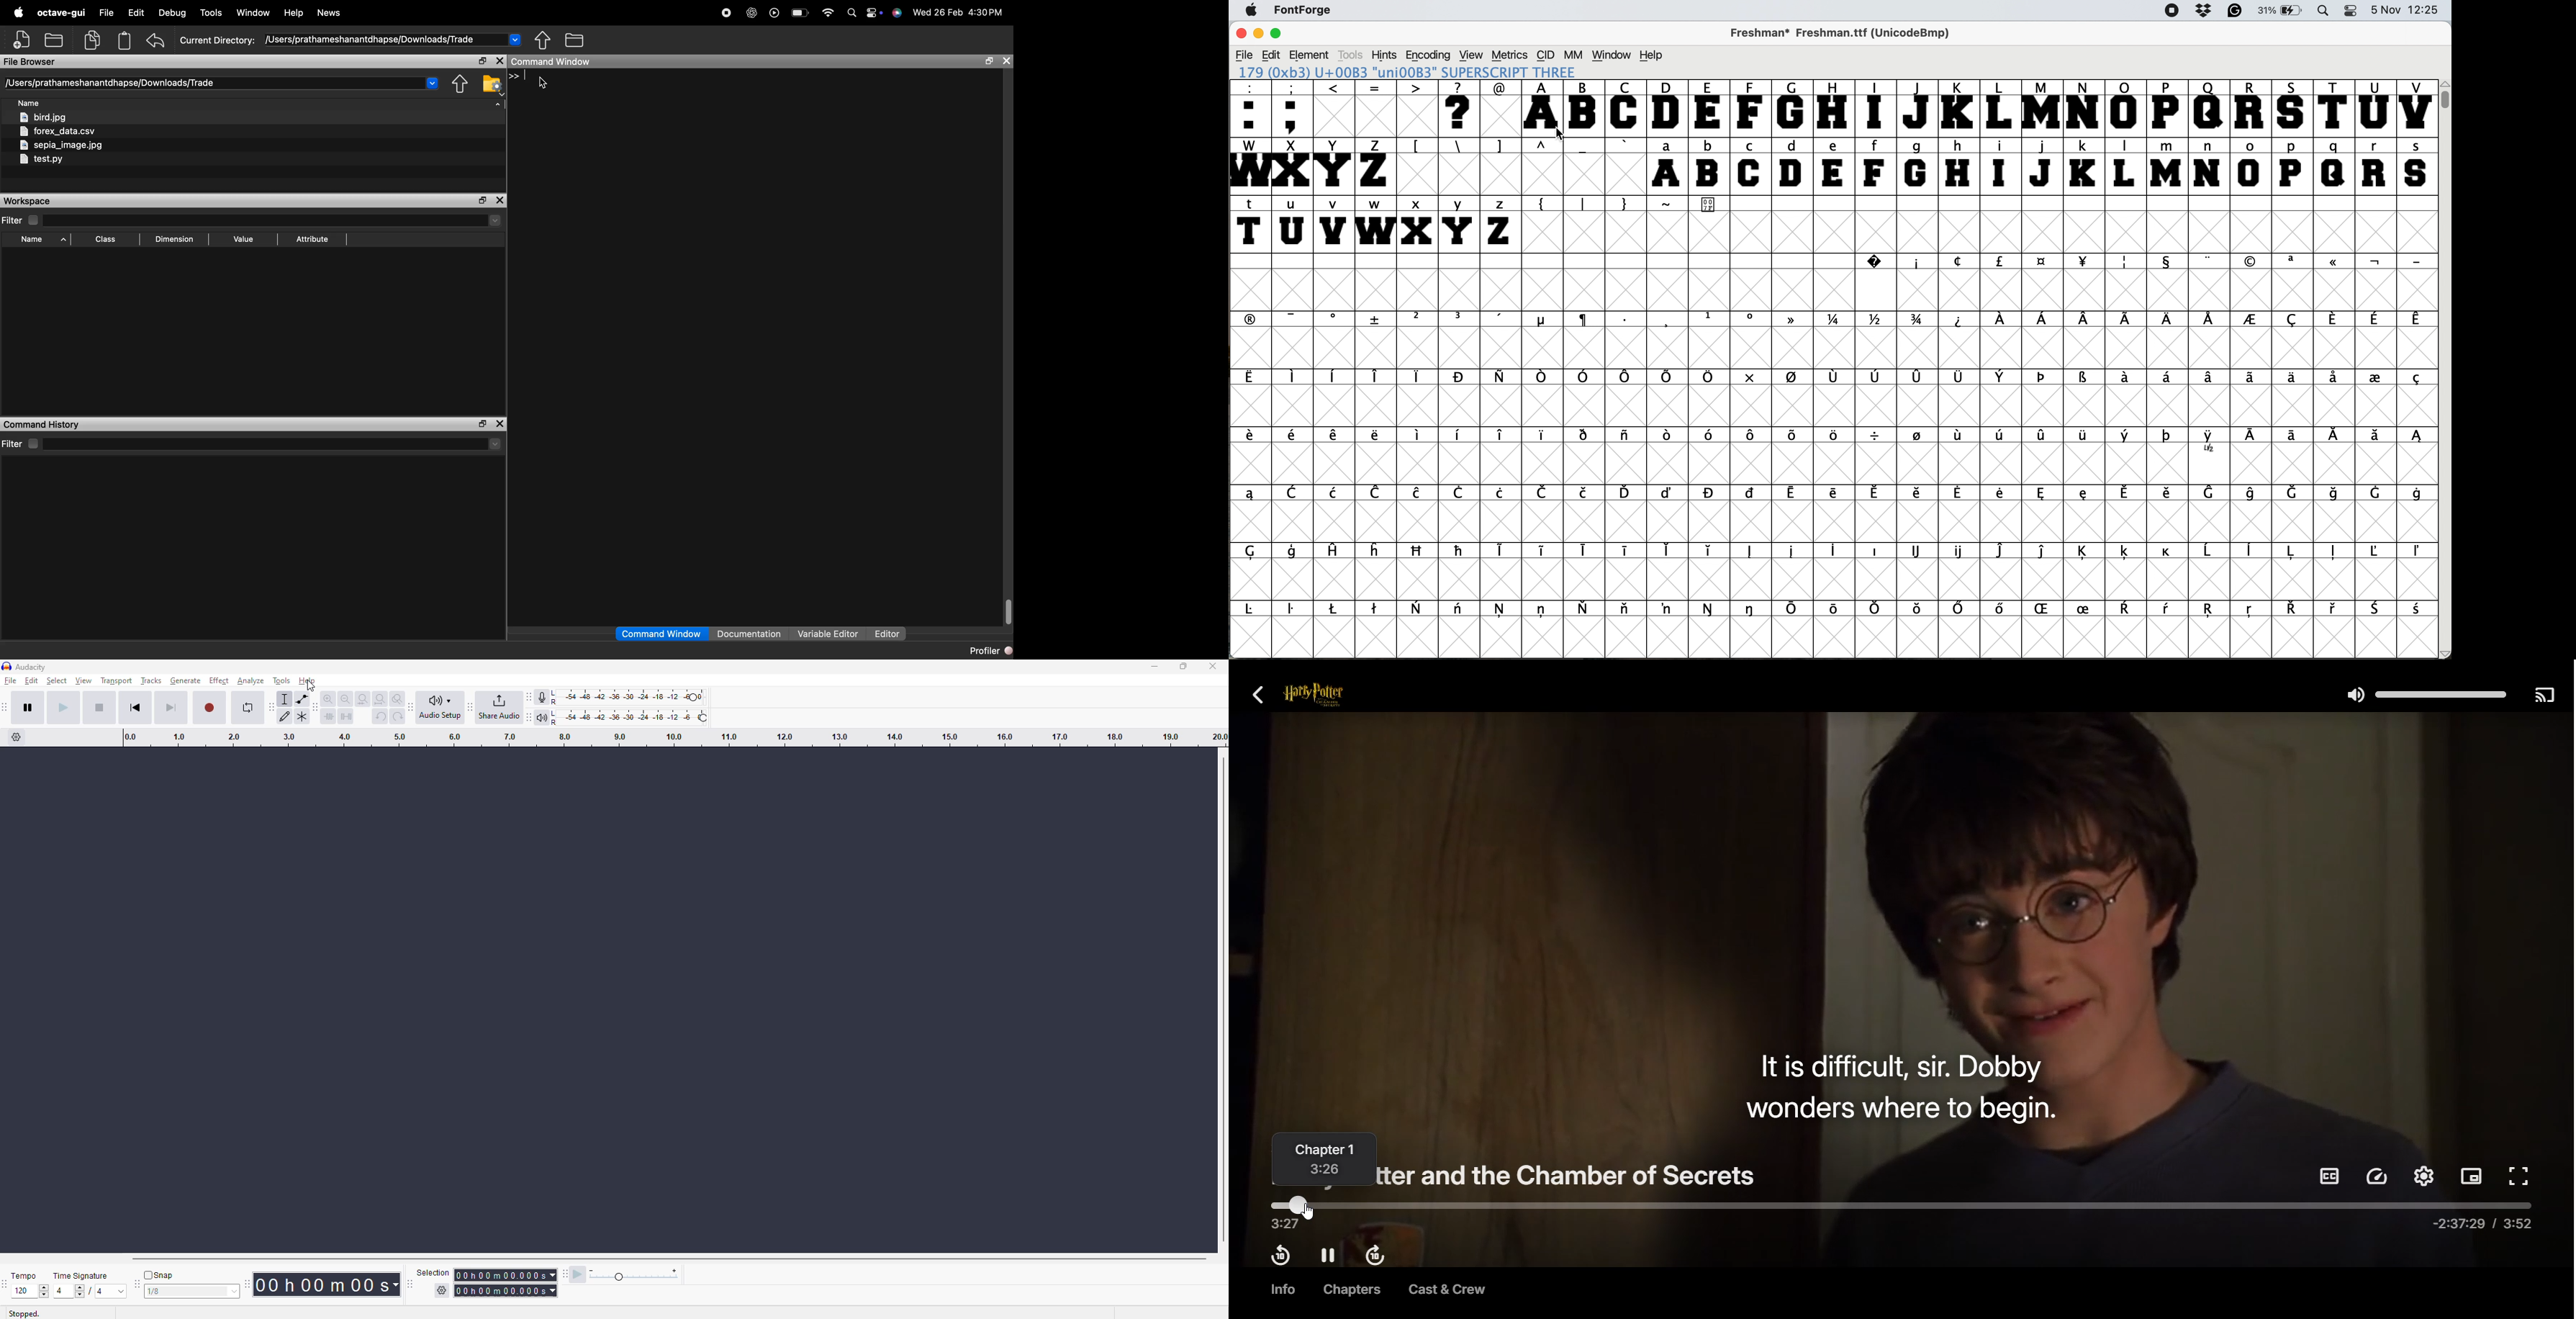 This screenshot has width=2576, height=1344. Describe the element at coordinates (2003, 318) in the screenshot. I see `symbol` at that location.